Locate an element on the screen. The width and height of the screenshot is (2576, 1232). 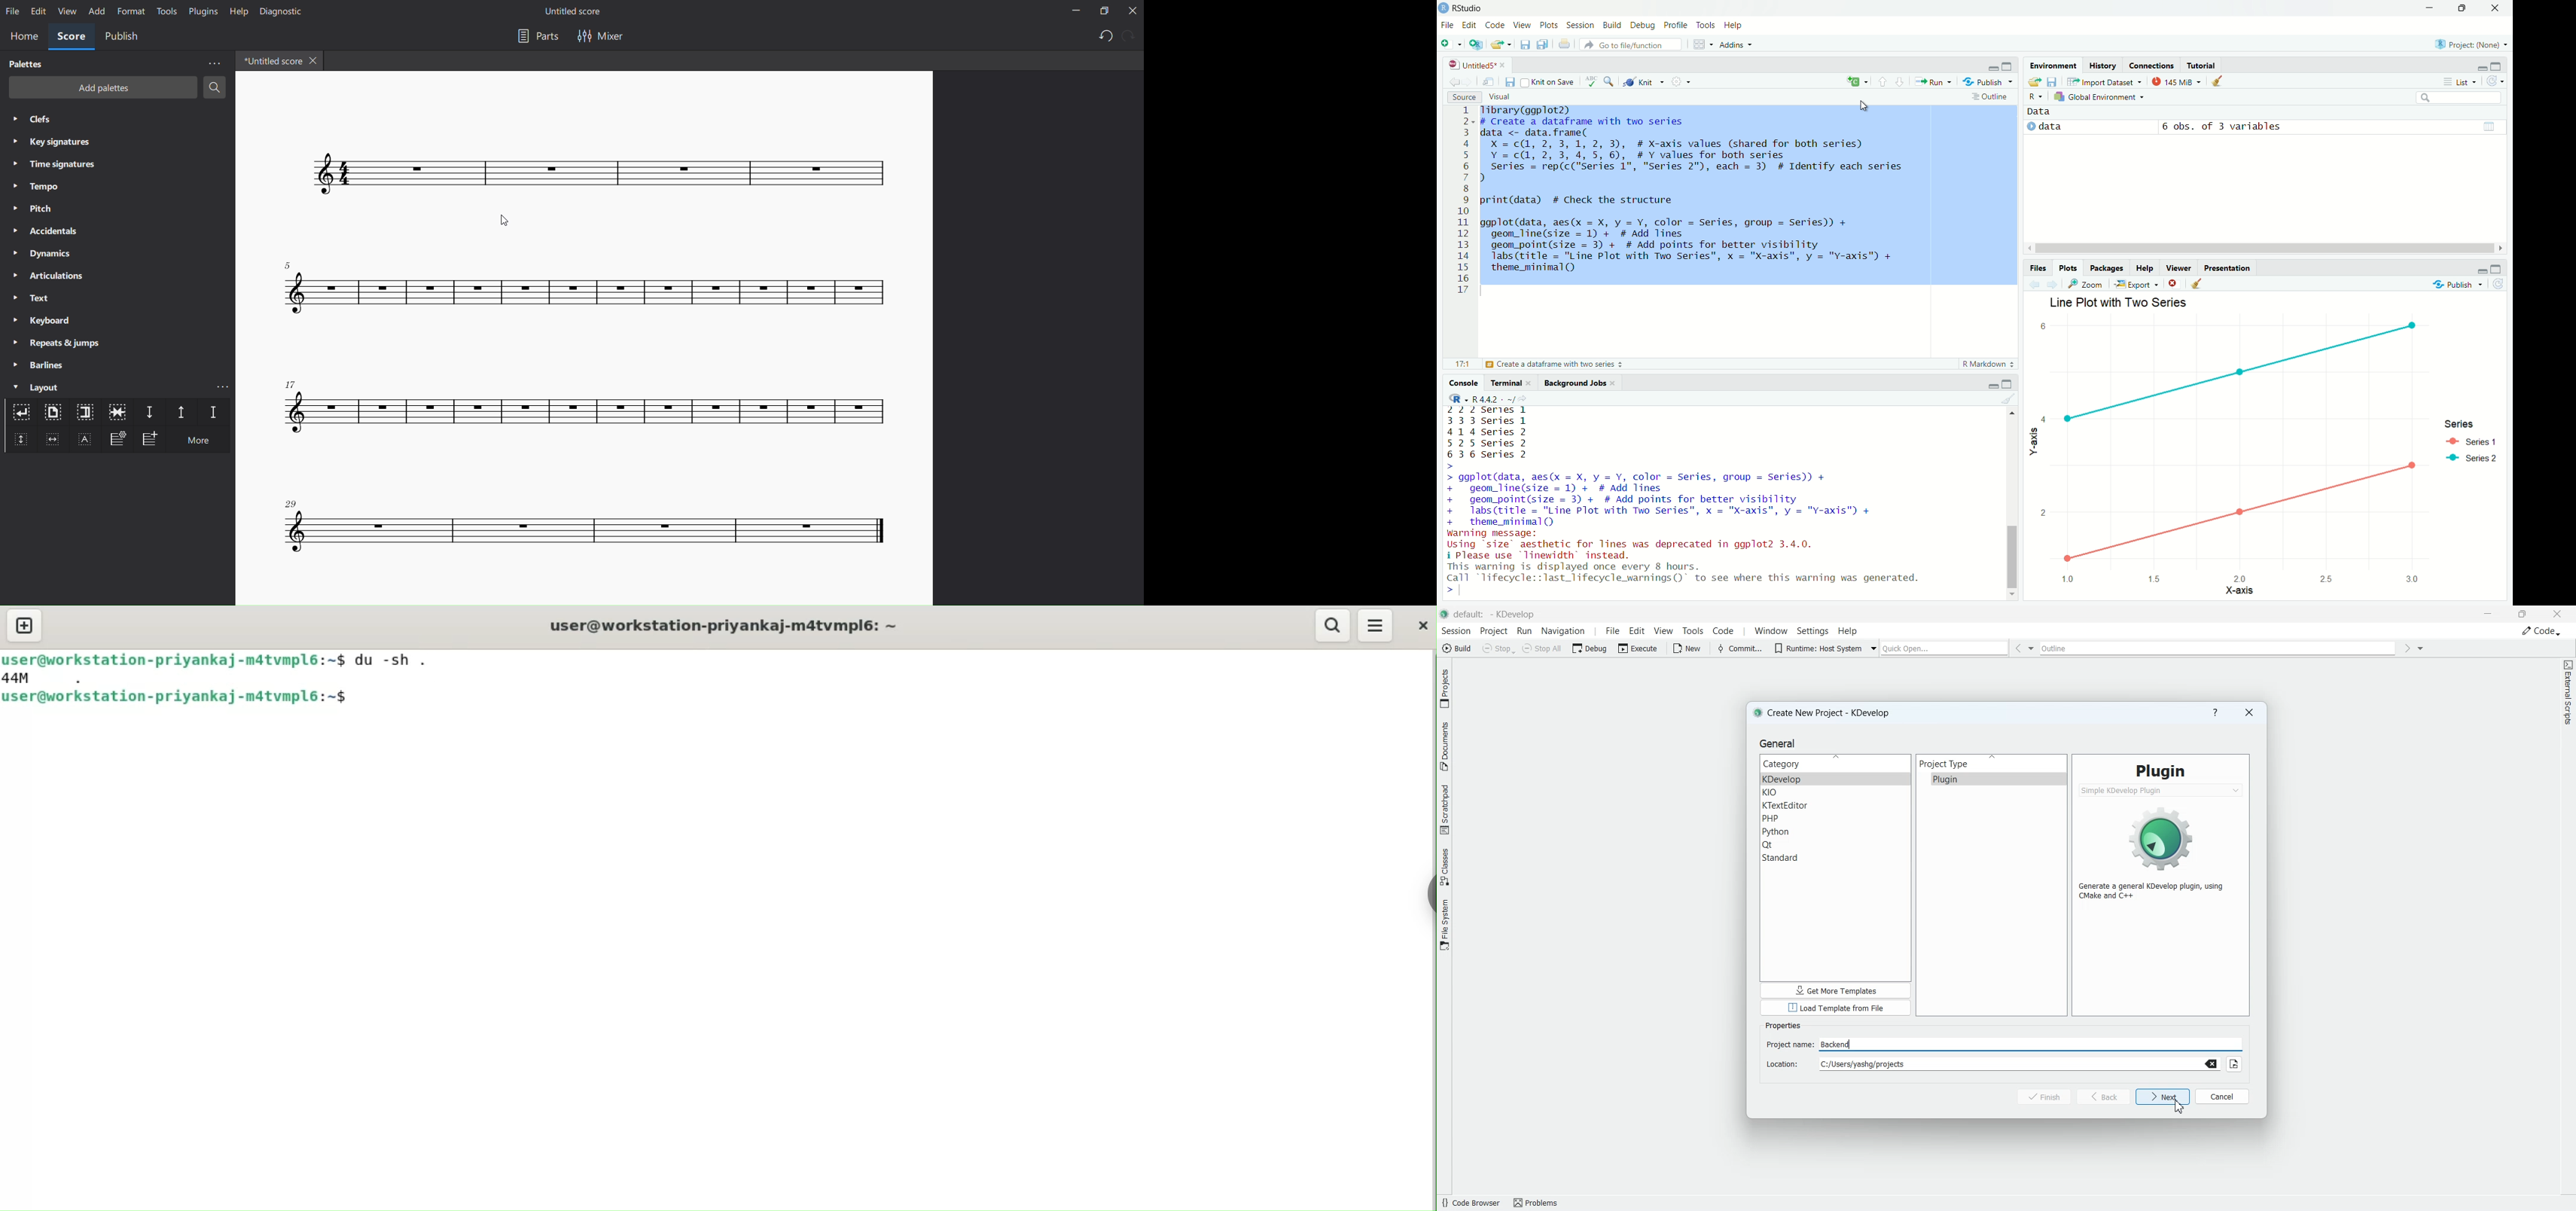
Global Enviornment is located at coordinates (2102, 97).